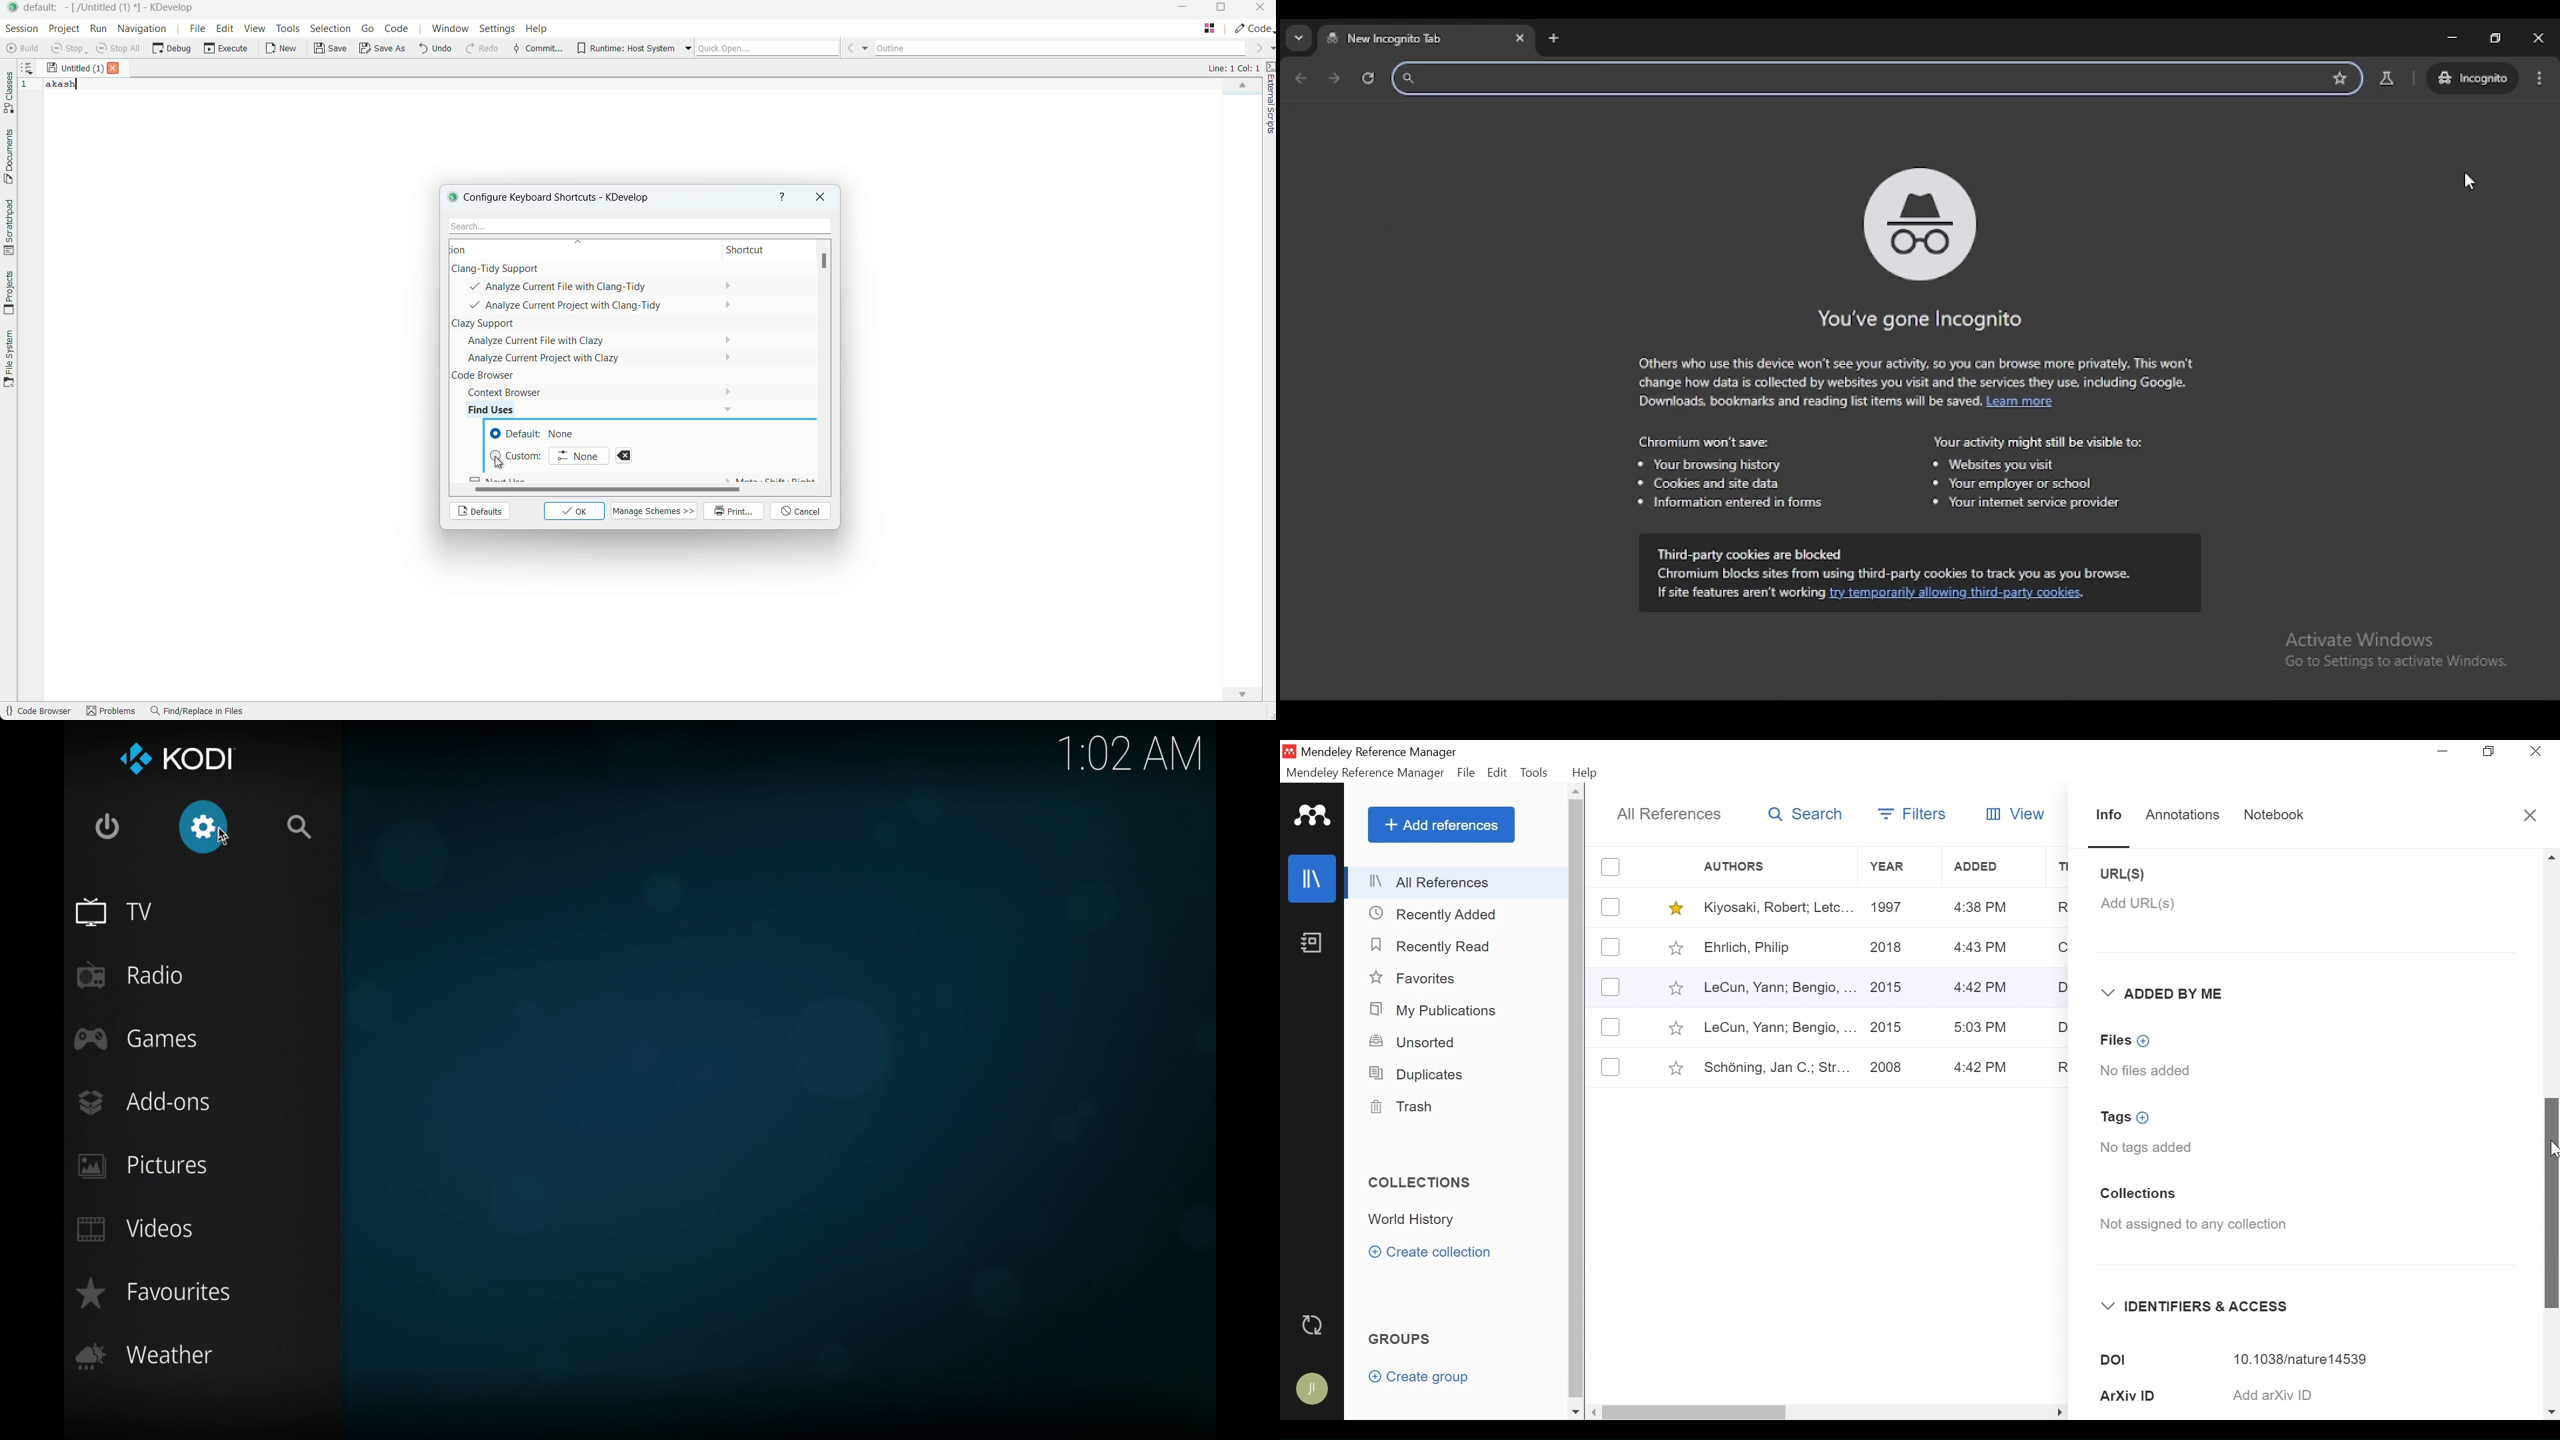 The height and width of the screenshot is (1456, 2576). What do you see at coordinates (1595, 1413) in the screenshot?
I see `Scroll Right` at bounding box center [1595, 1413].